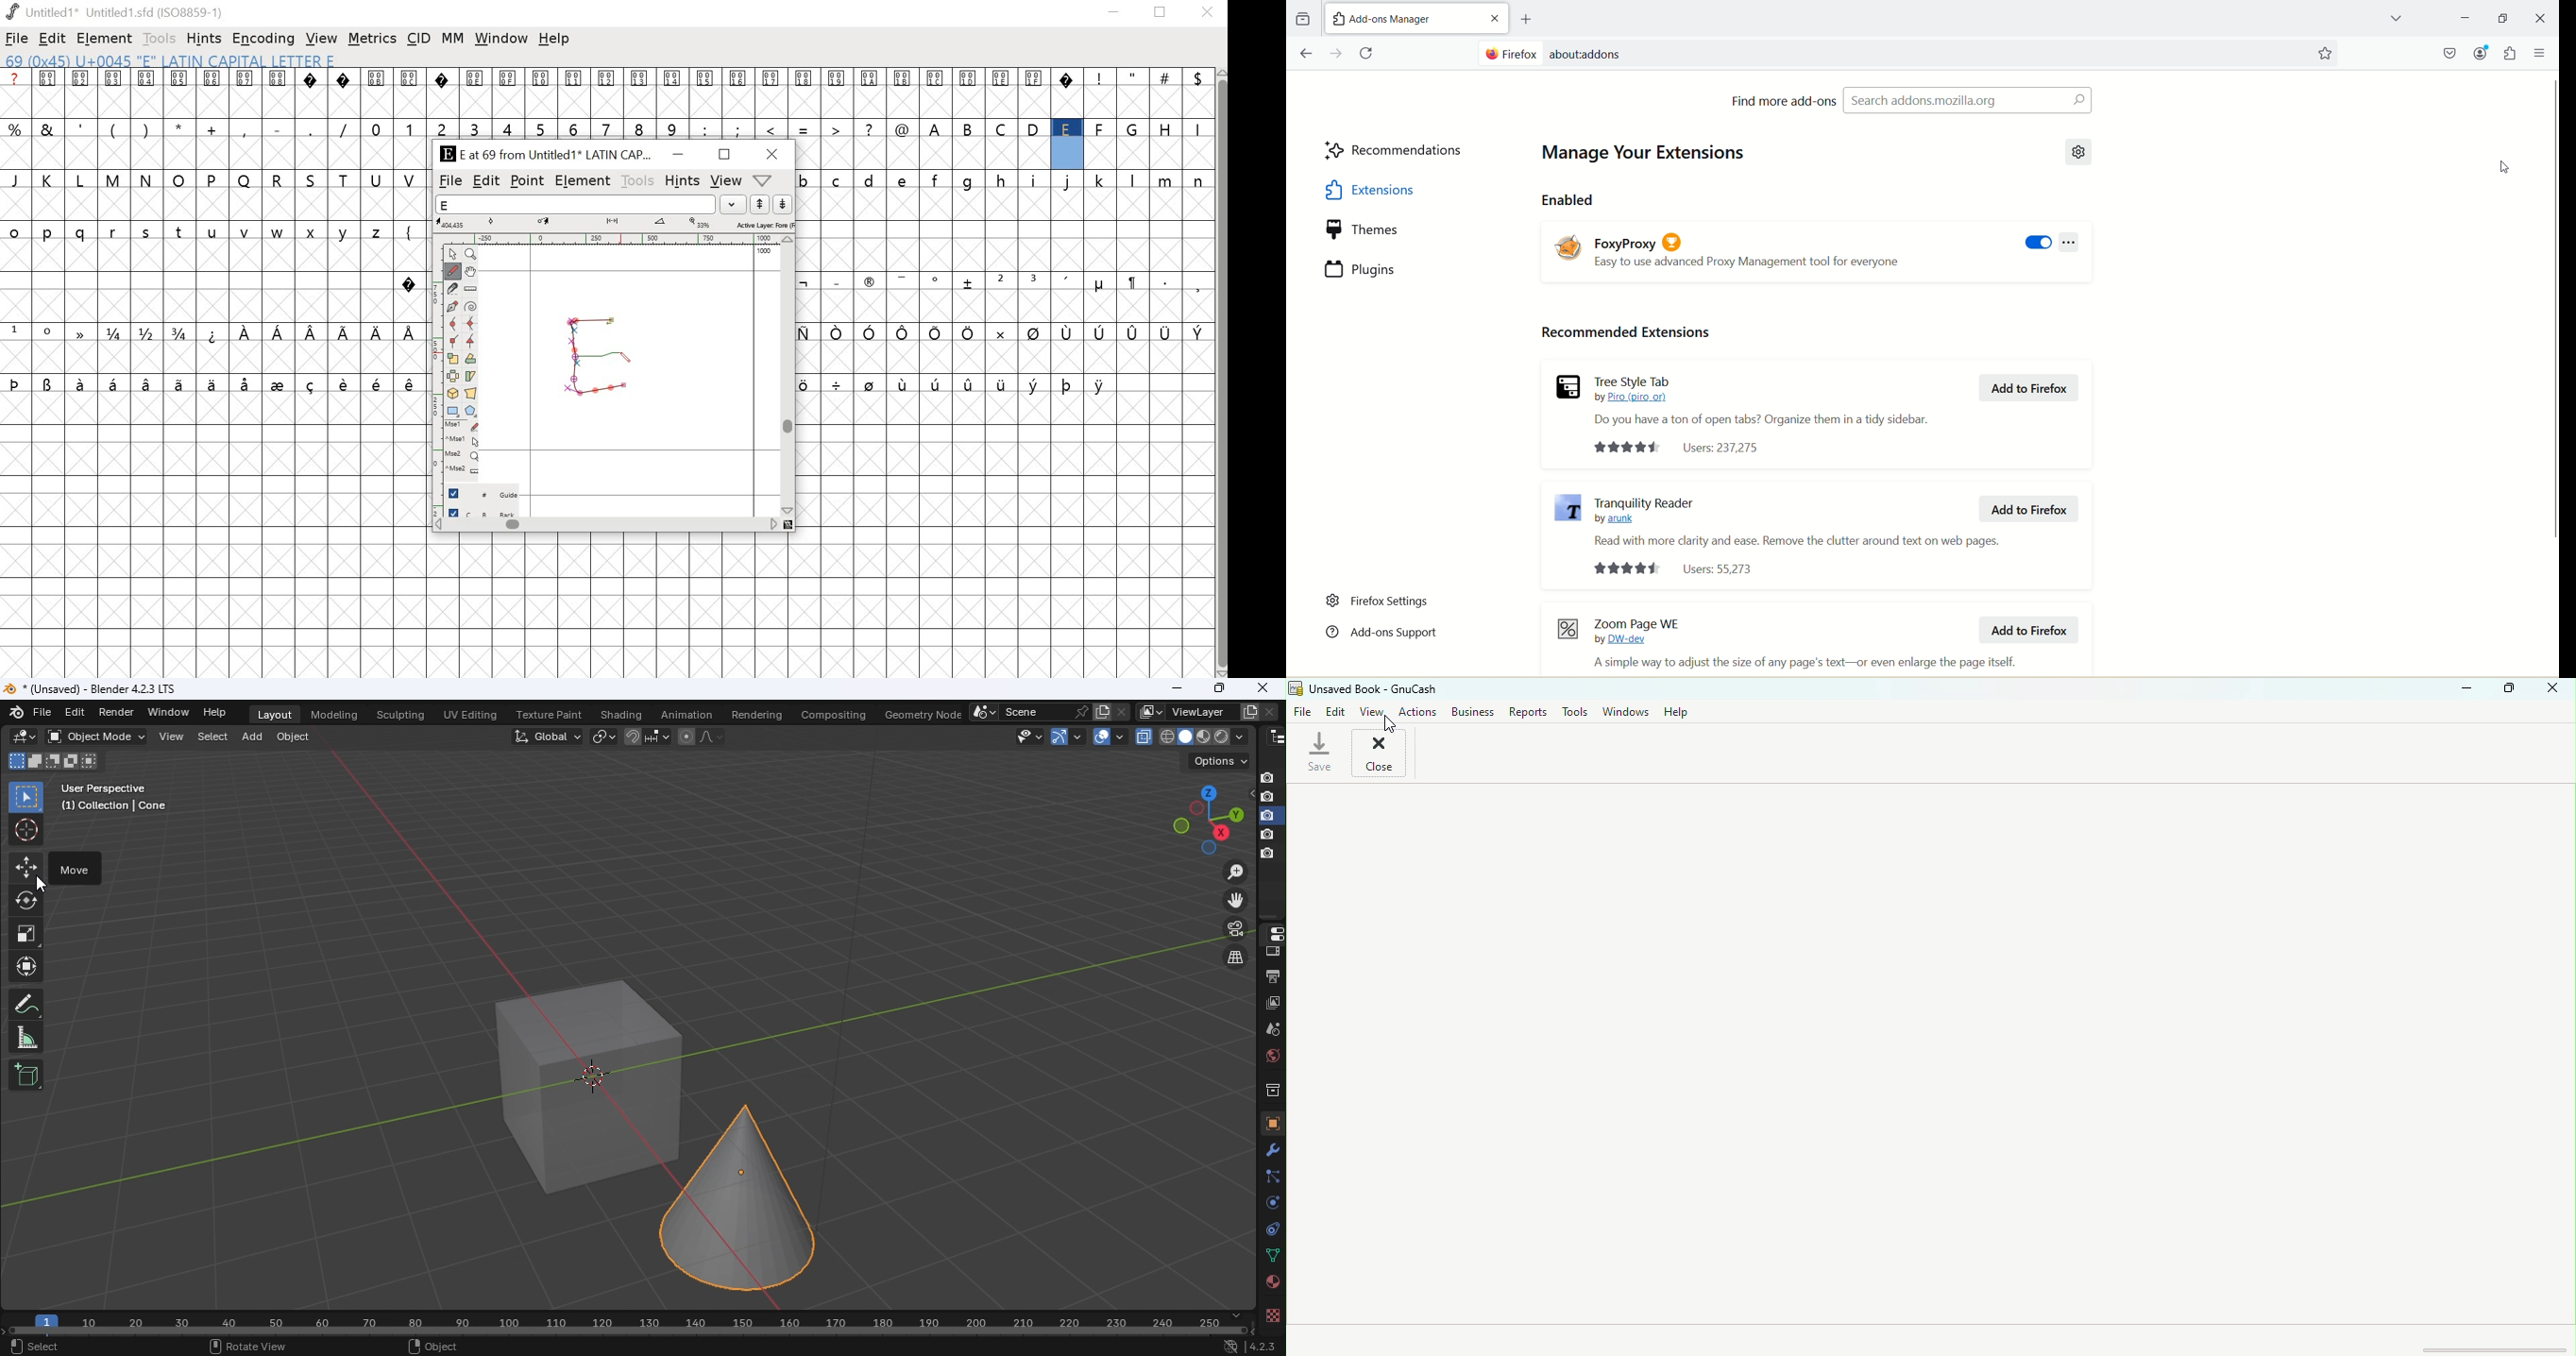 Image resolution: width=2576 pixels, height=1372 pixels. What do you see at coordinates (453, 377) in the screenshot?
I see `Flip` at bounding box center [453, 377].